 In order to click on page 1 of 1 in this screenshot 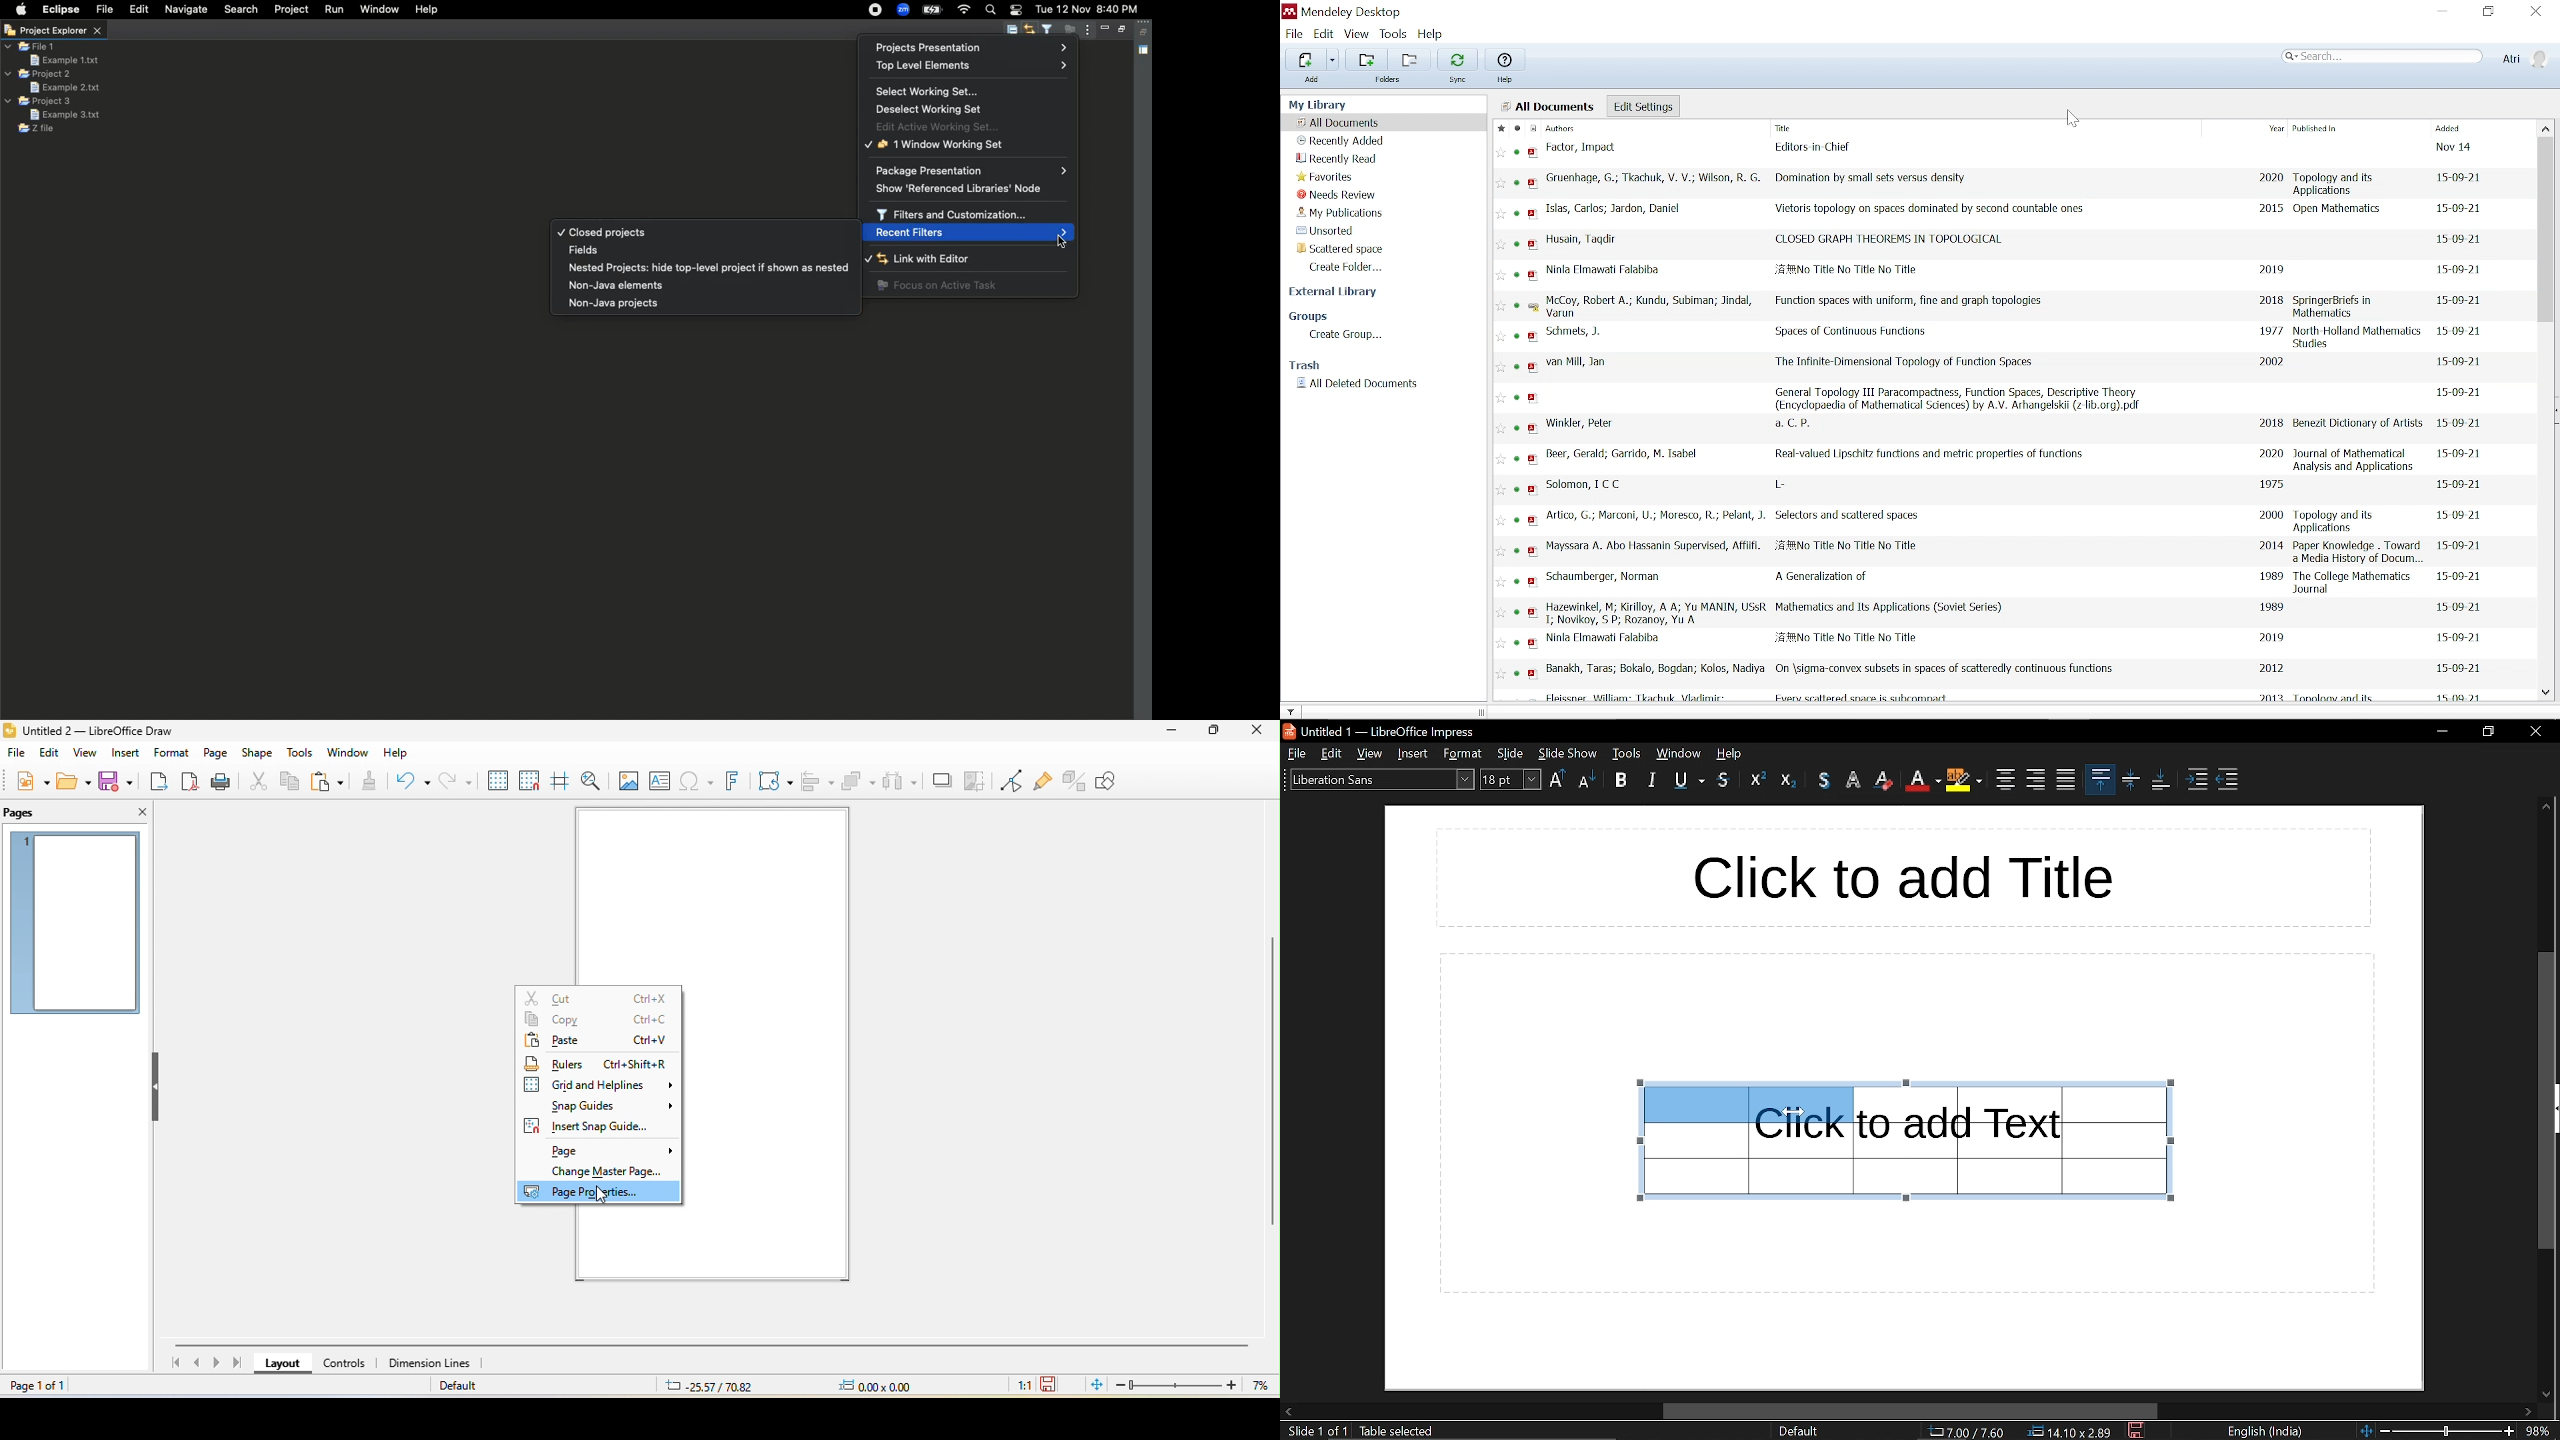, I will do `click(47, 1386)`.